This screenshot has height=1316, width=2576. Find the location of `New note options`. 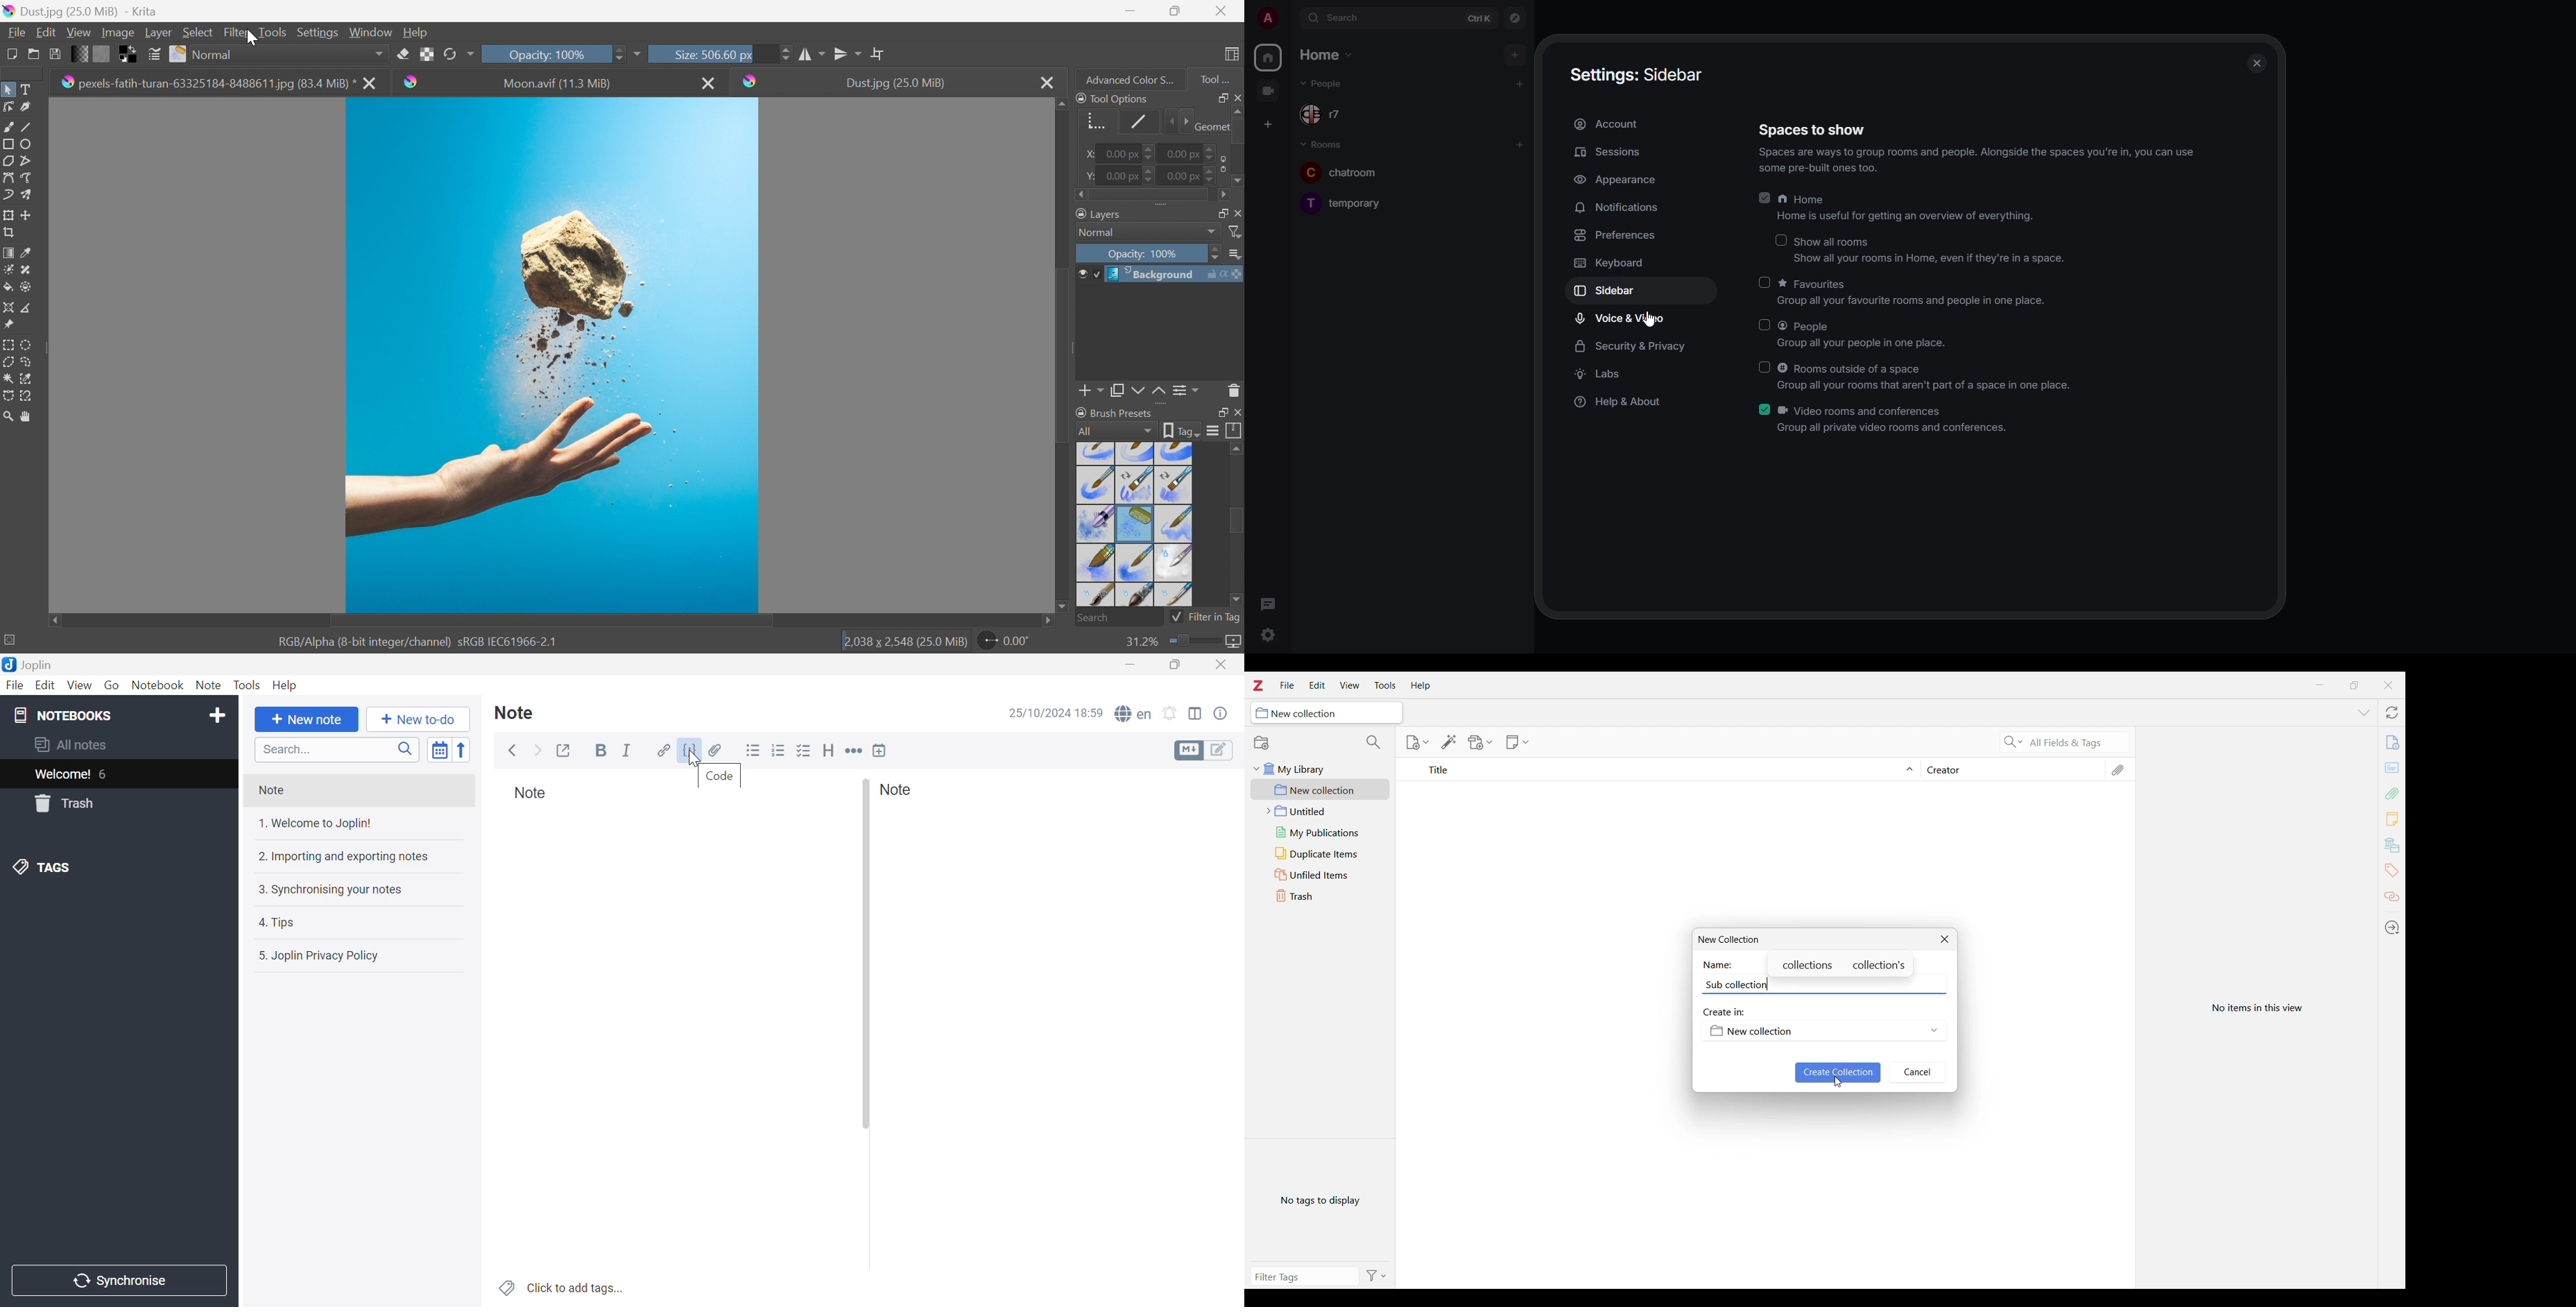

New note options is located at coordinates (1517, 742).